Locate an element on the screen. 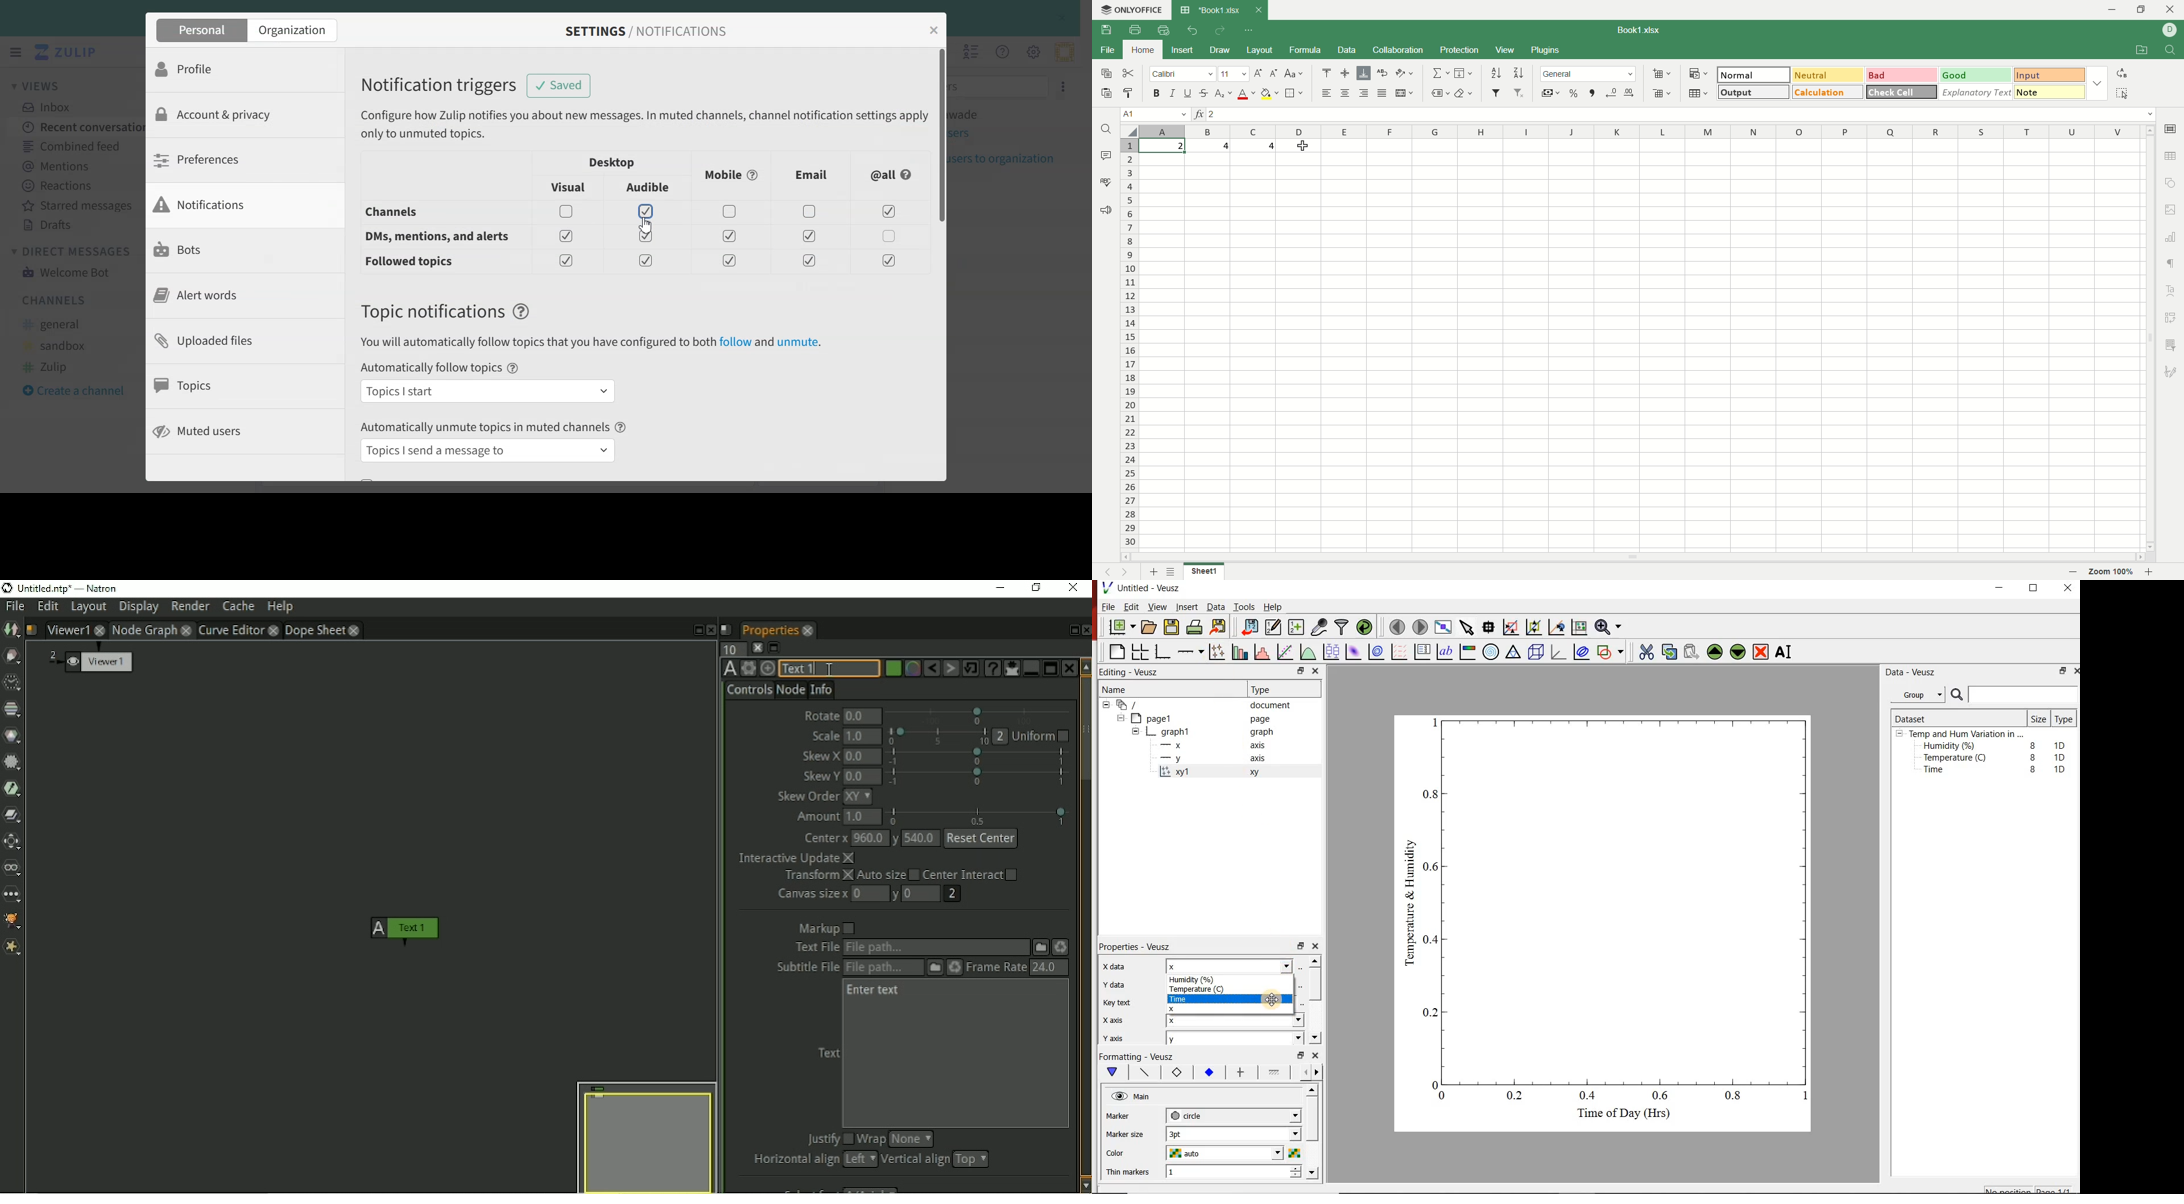  horizontal scroll bar is located at coordinates (1633, 558).